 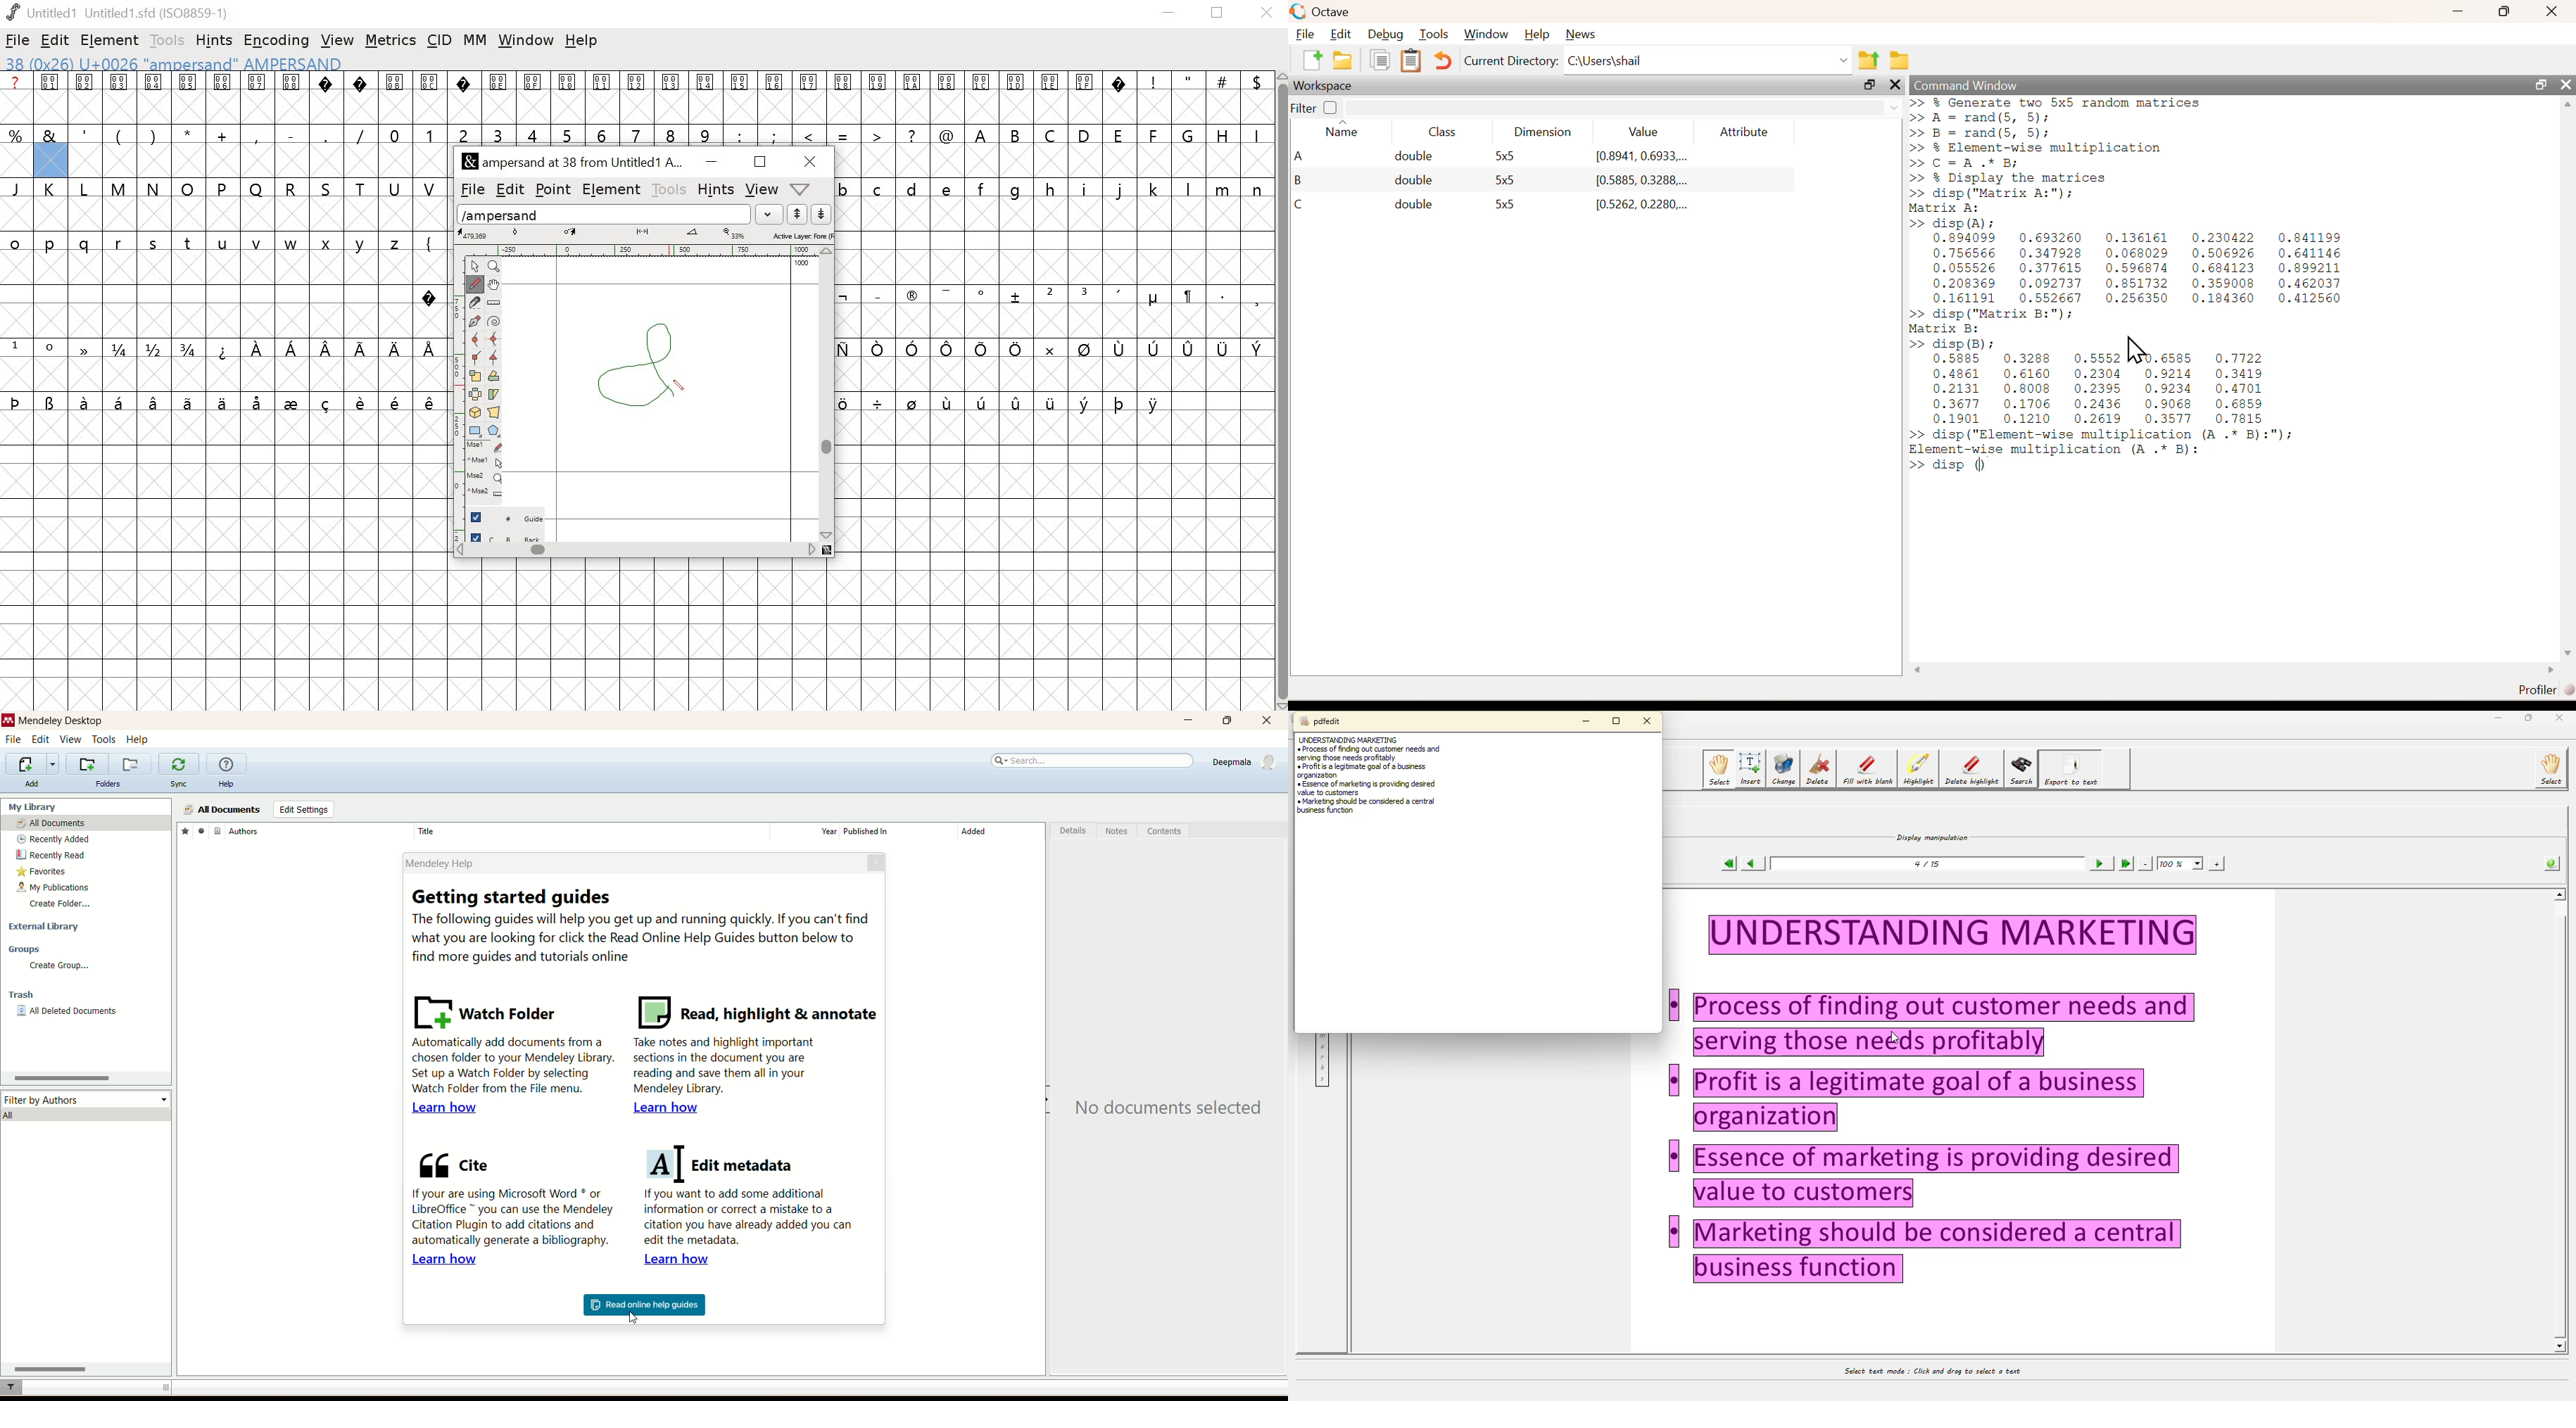 I want to click on Take notes and highlight important sections in the document you are reading and save them all in your Mendeley Library., so click(x=727, y=1067).